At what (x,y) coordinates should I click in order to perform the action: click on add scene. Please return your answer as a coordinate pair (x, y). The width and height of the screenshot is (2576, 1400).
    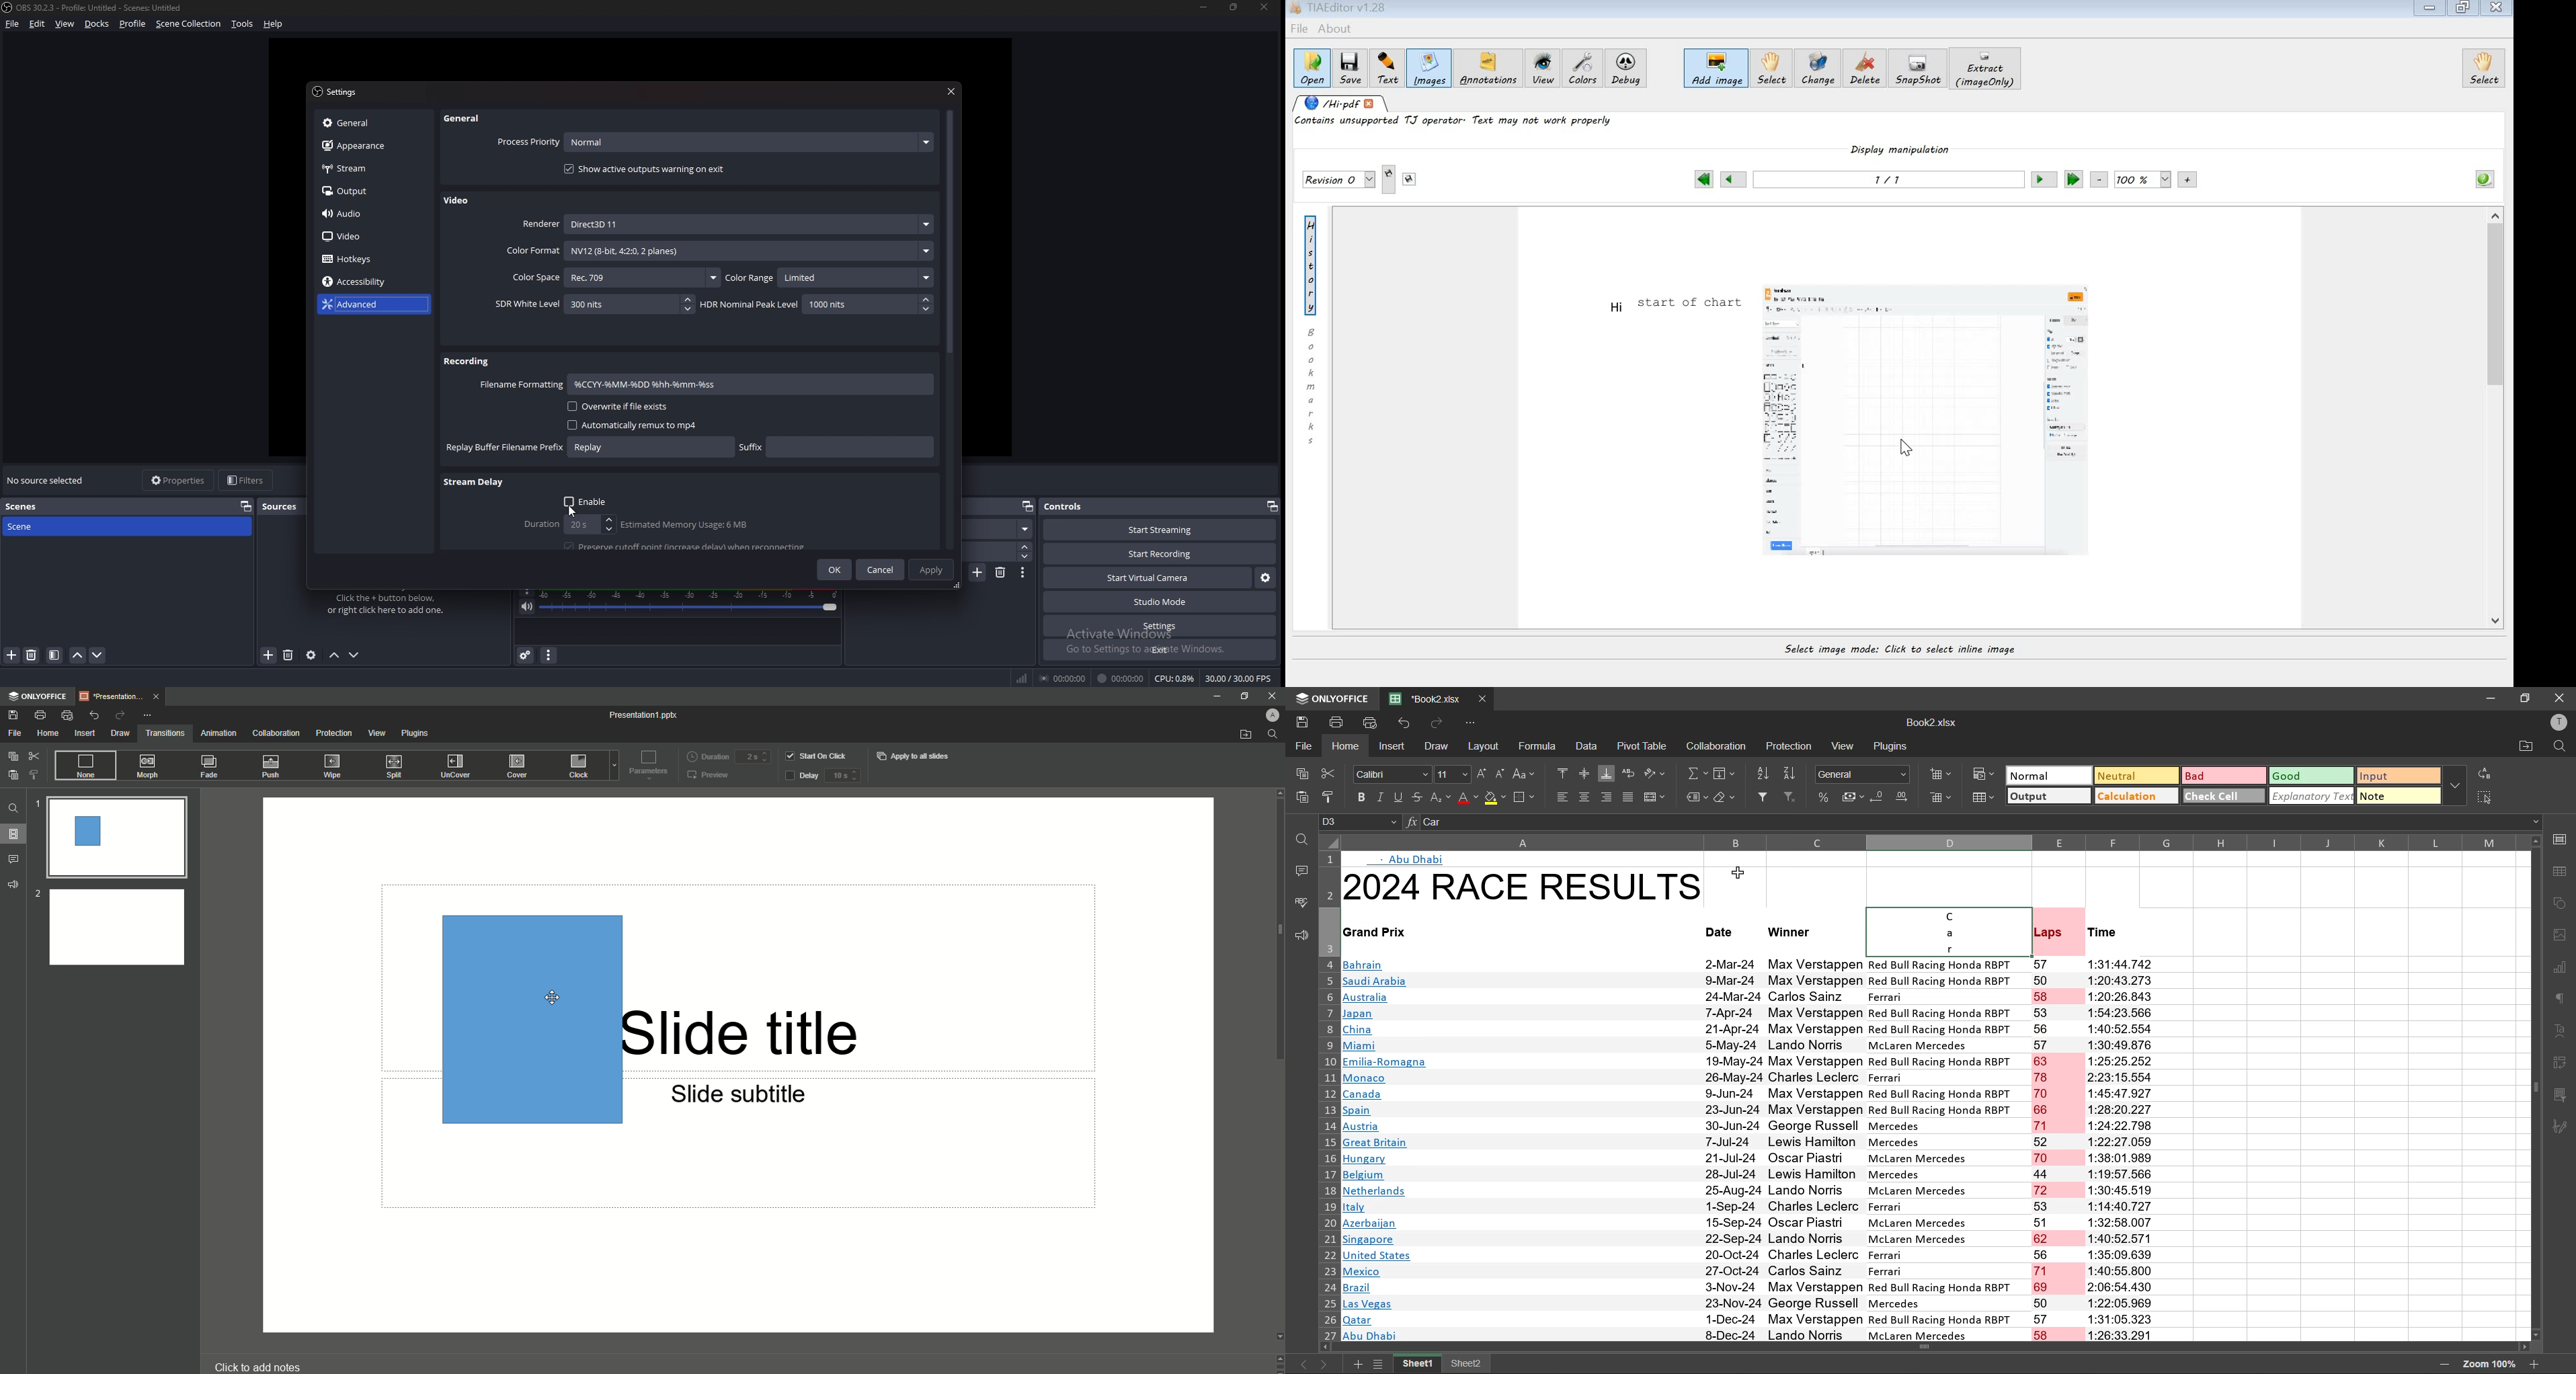
    Looking at the image, I should click on (979, 572).